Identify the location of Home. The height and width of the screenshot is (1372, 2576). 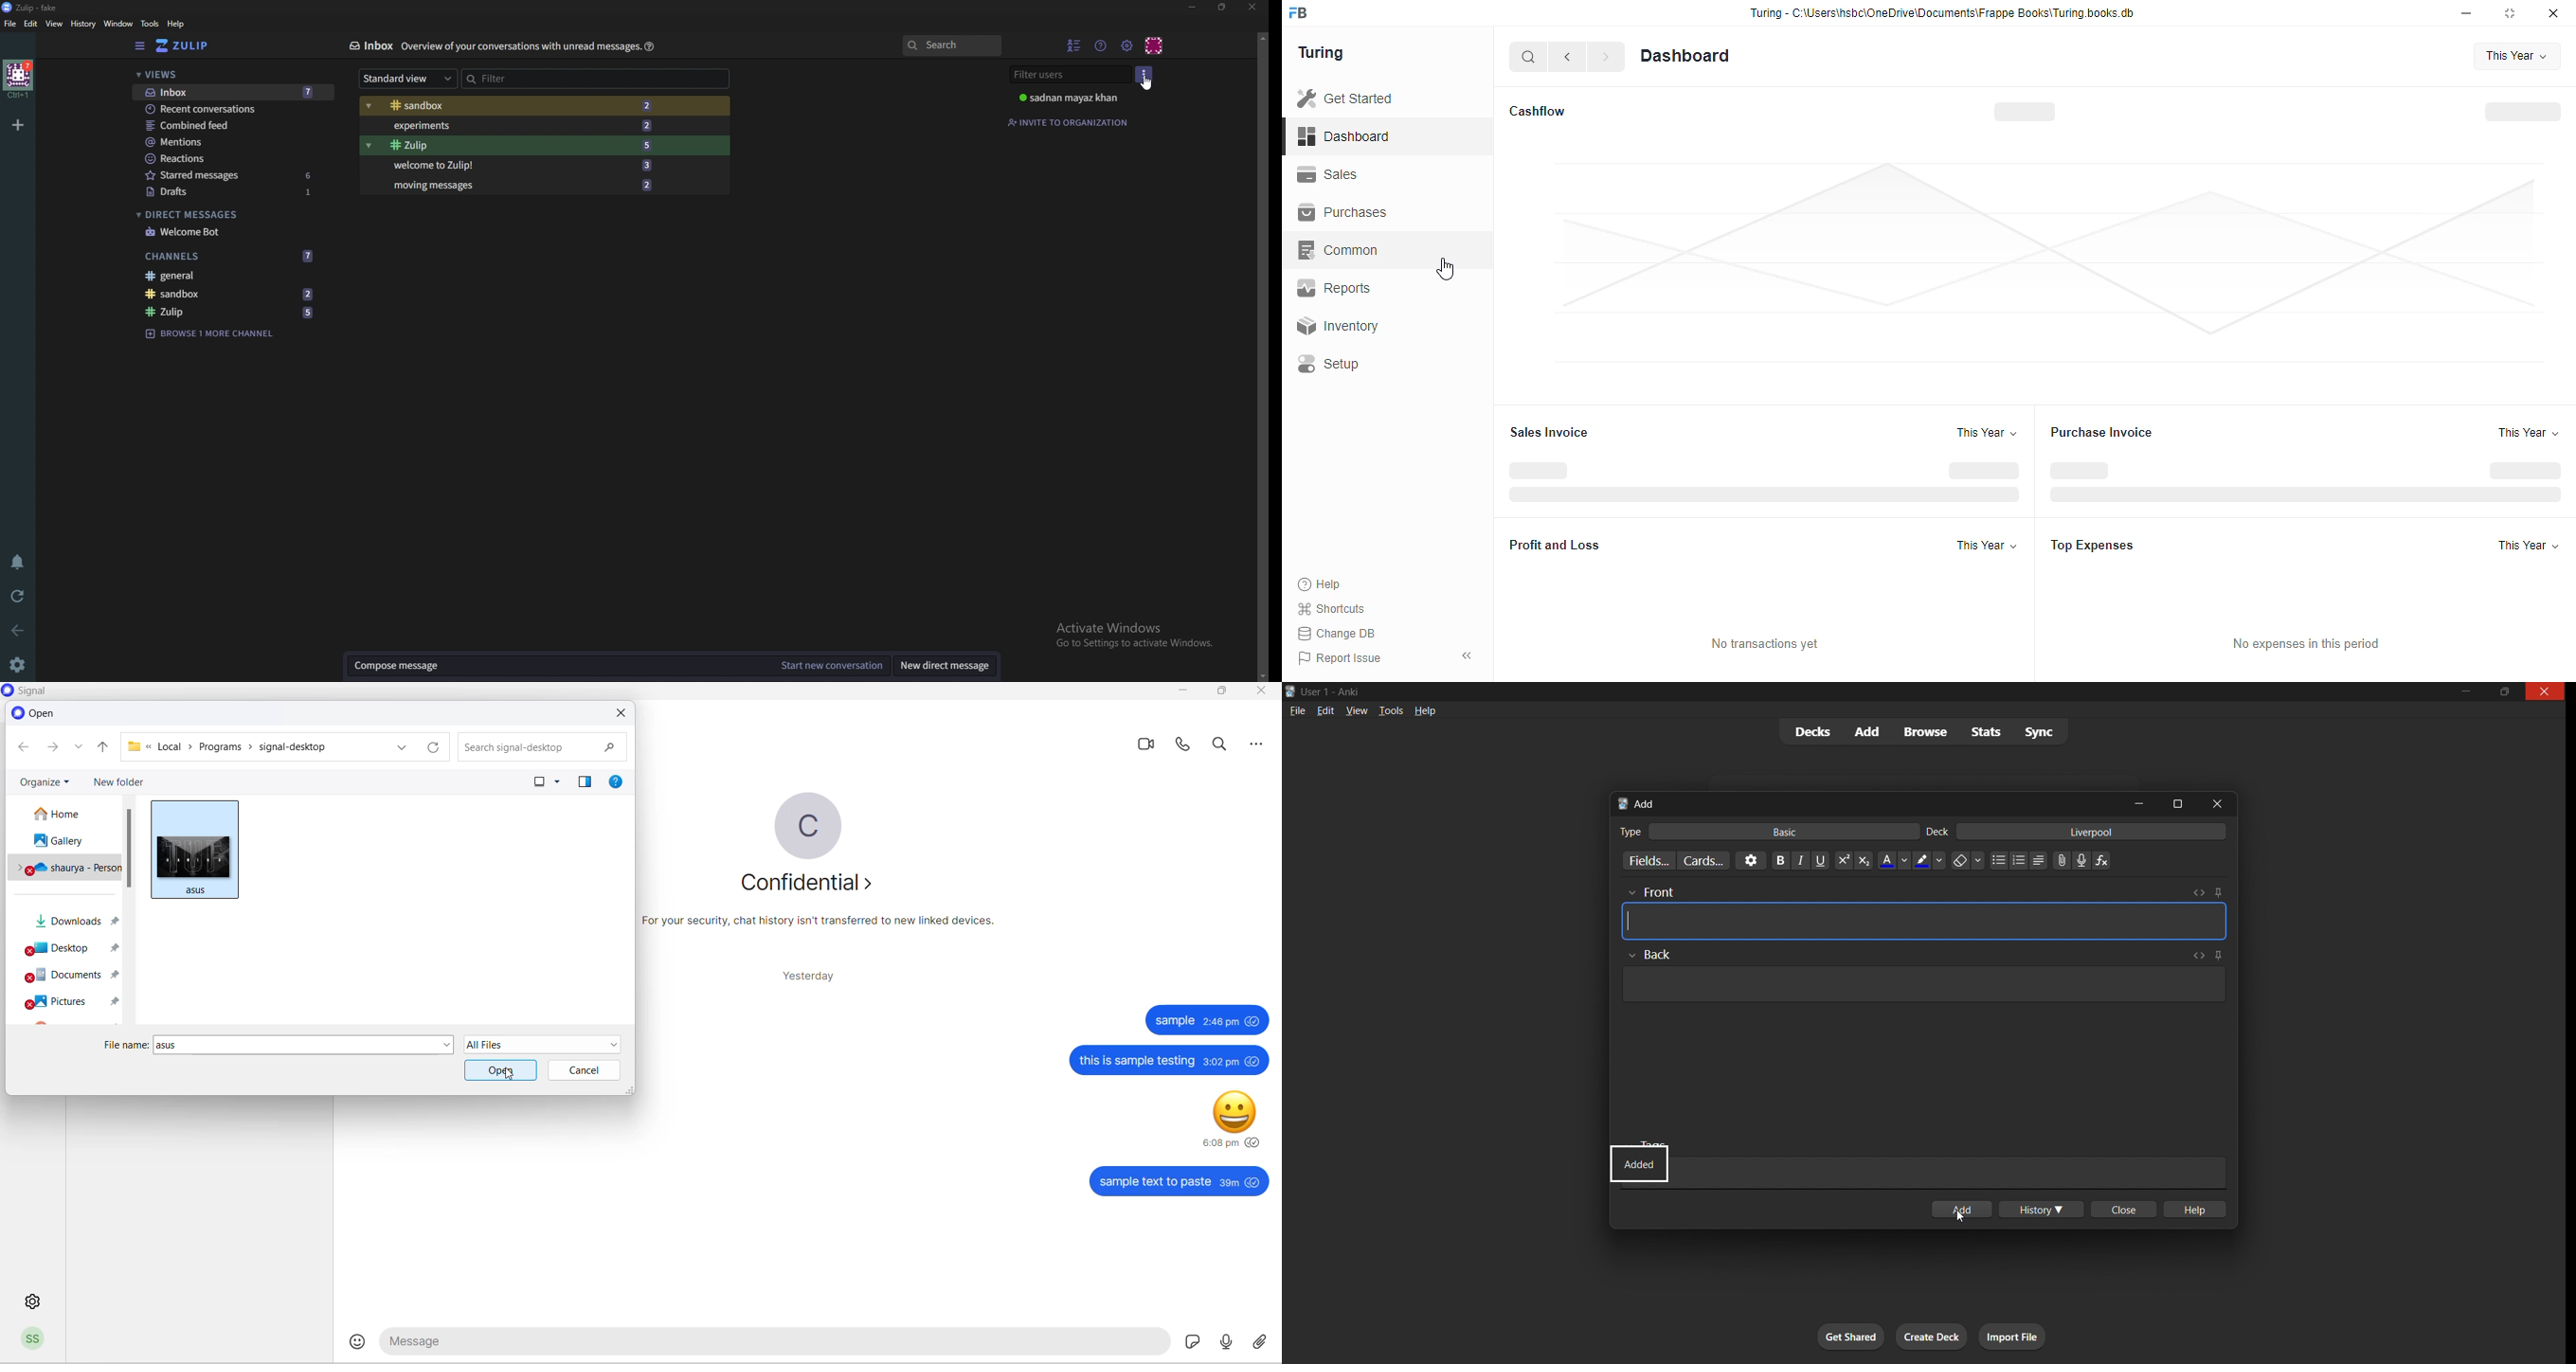
(19, 78).